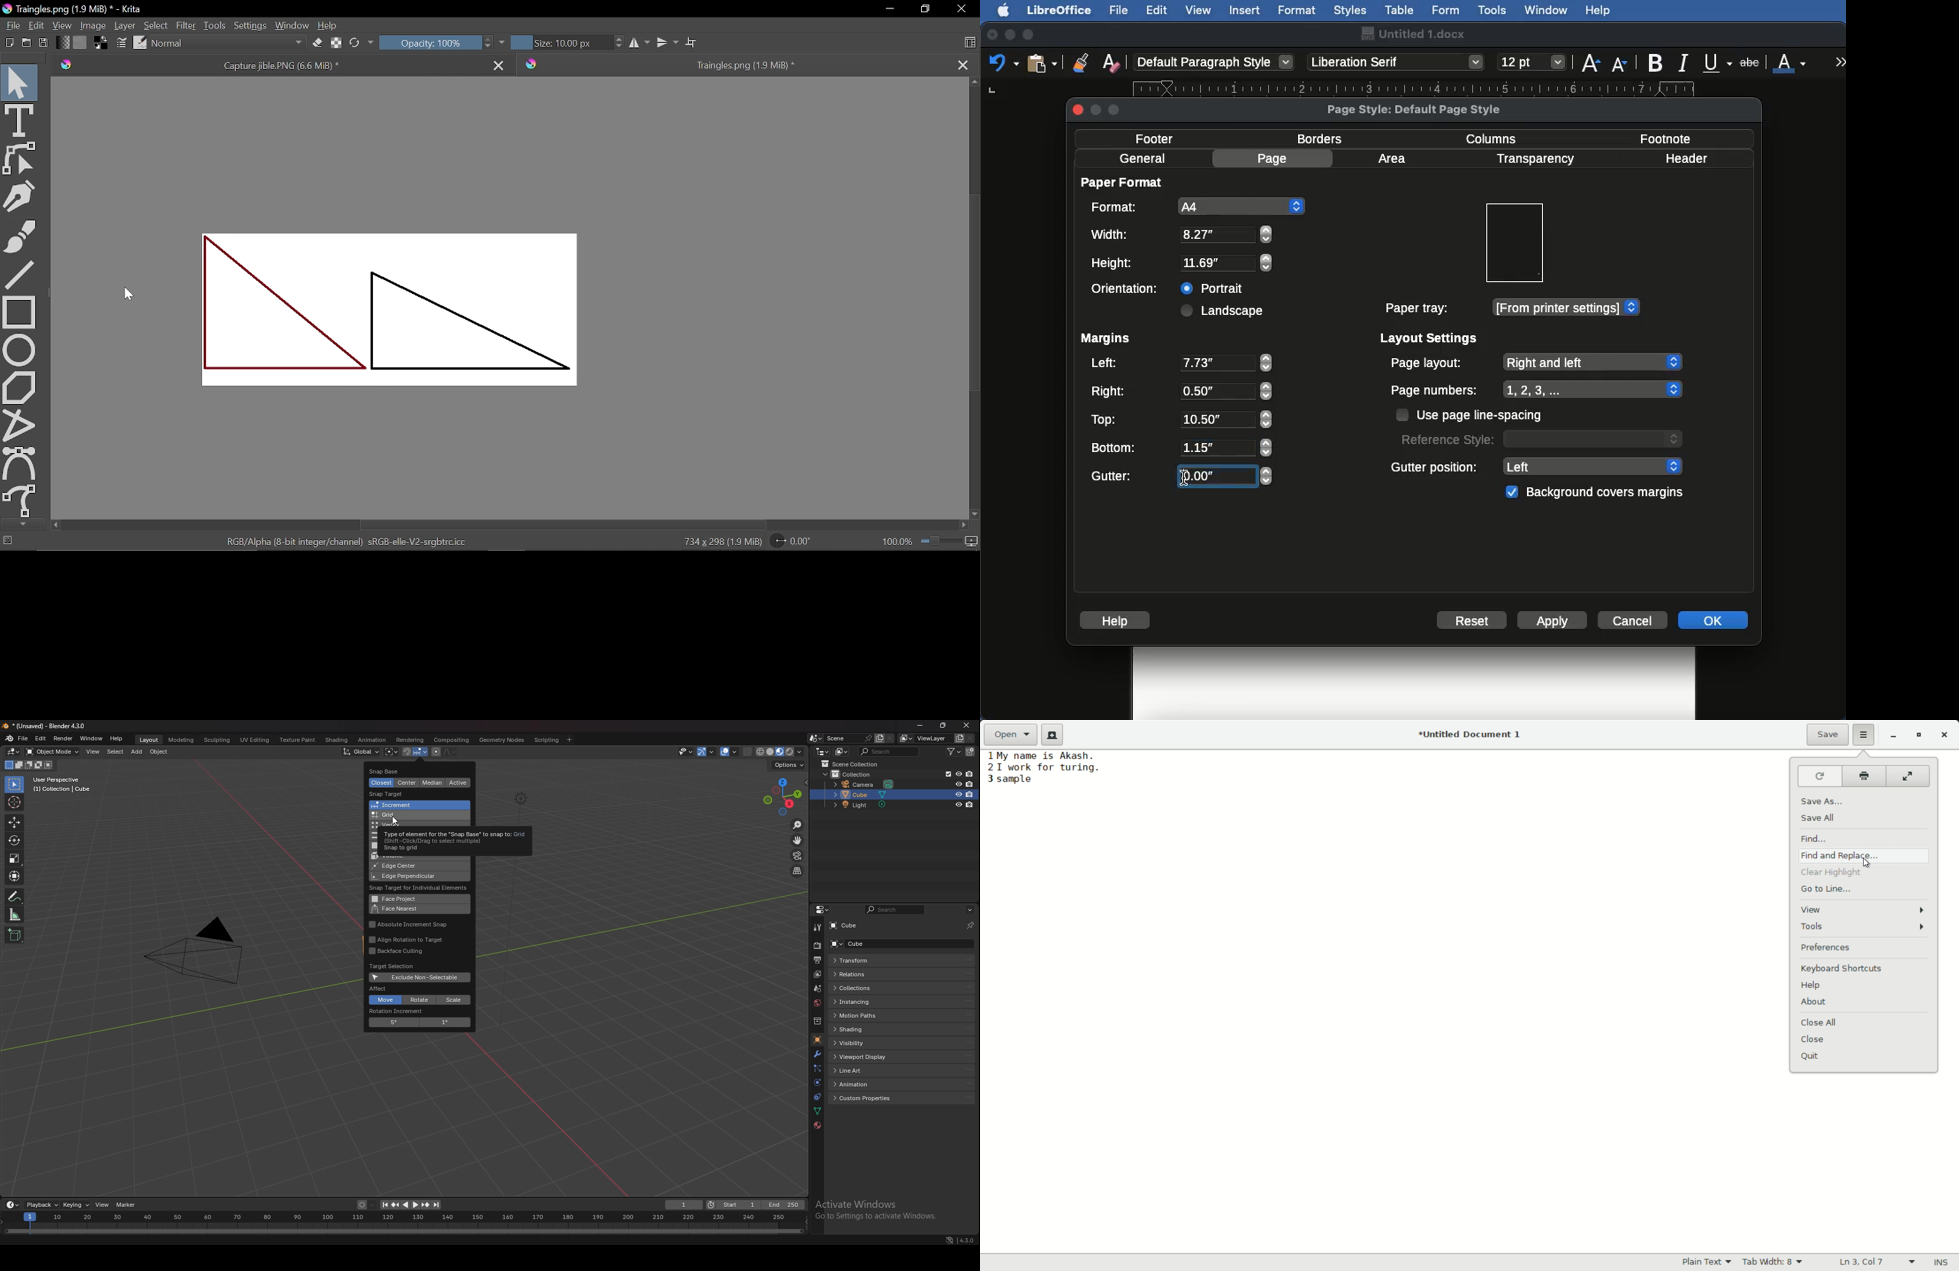 The height and width of the screenshot is (1288, 1960). I want to click on relations, so click(861, 975).